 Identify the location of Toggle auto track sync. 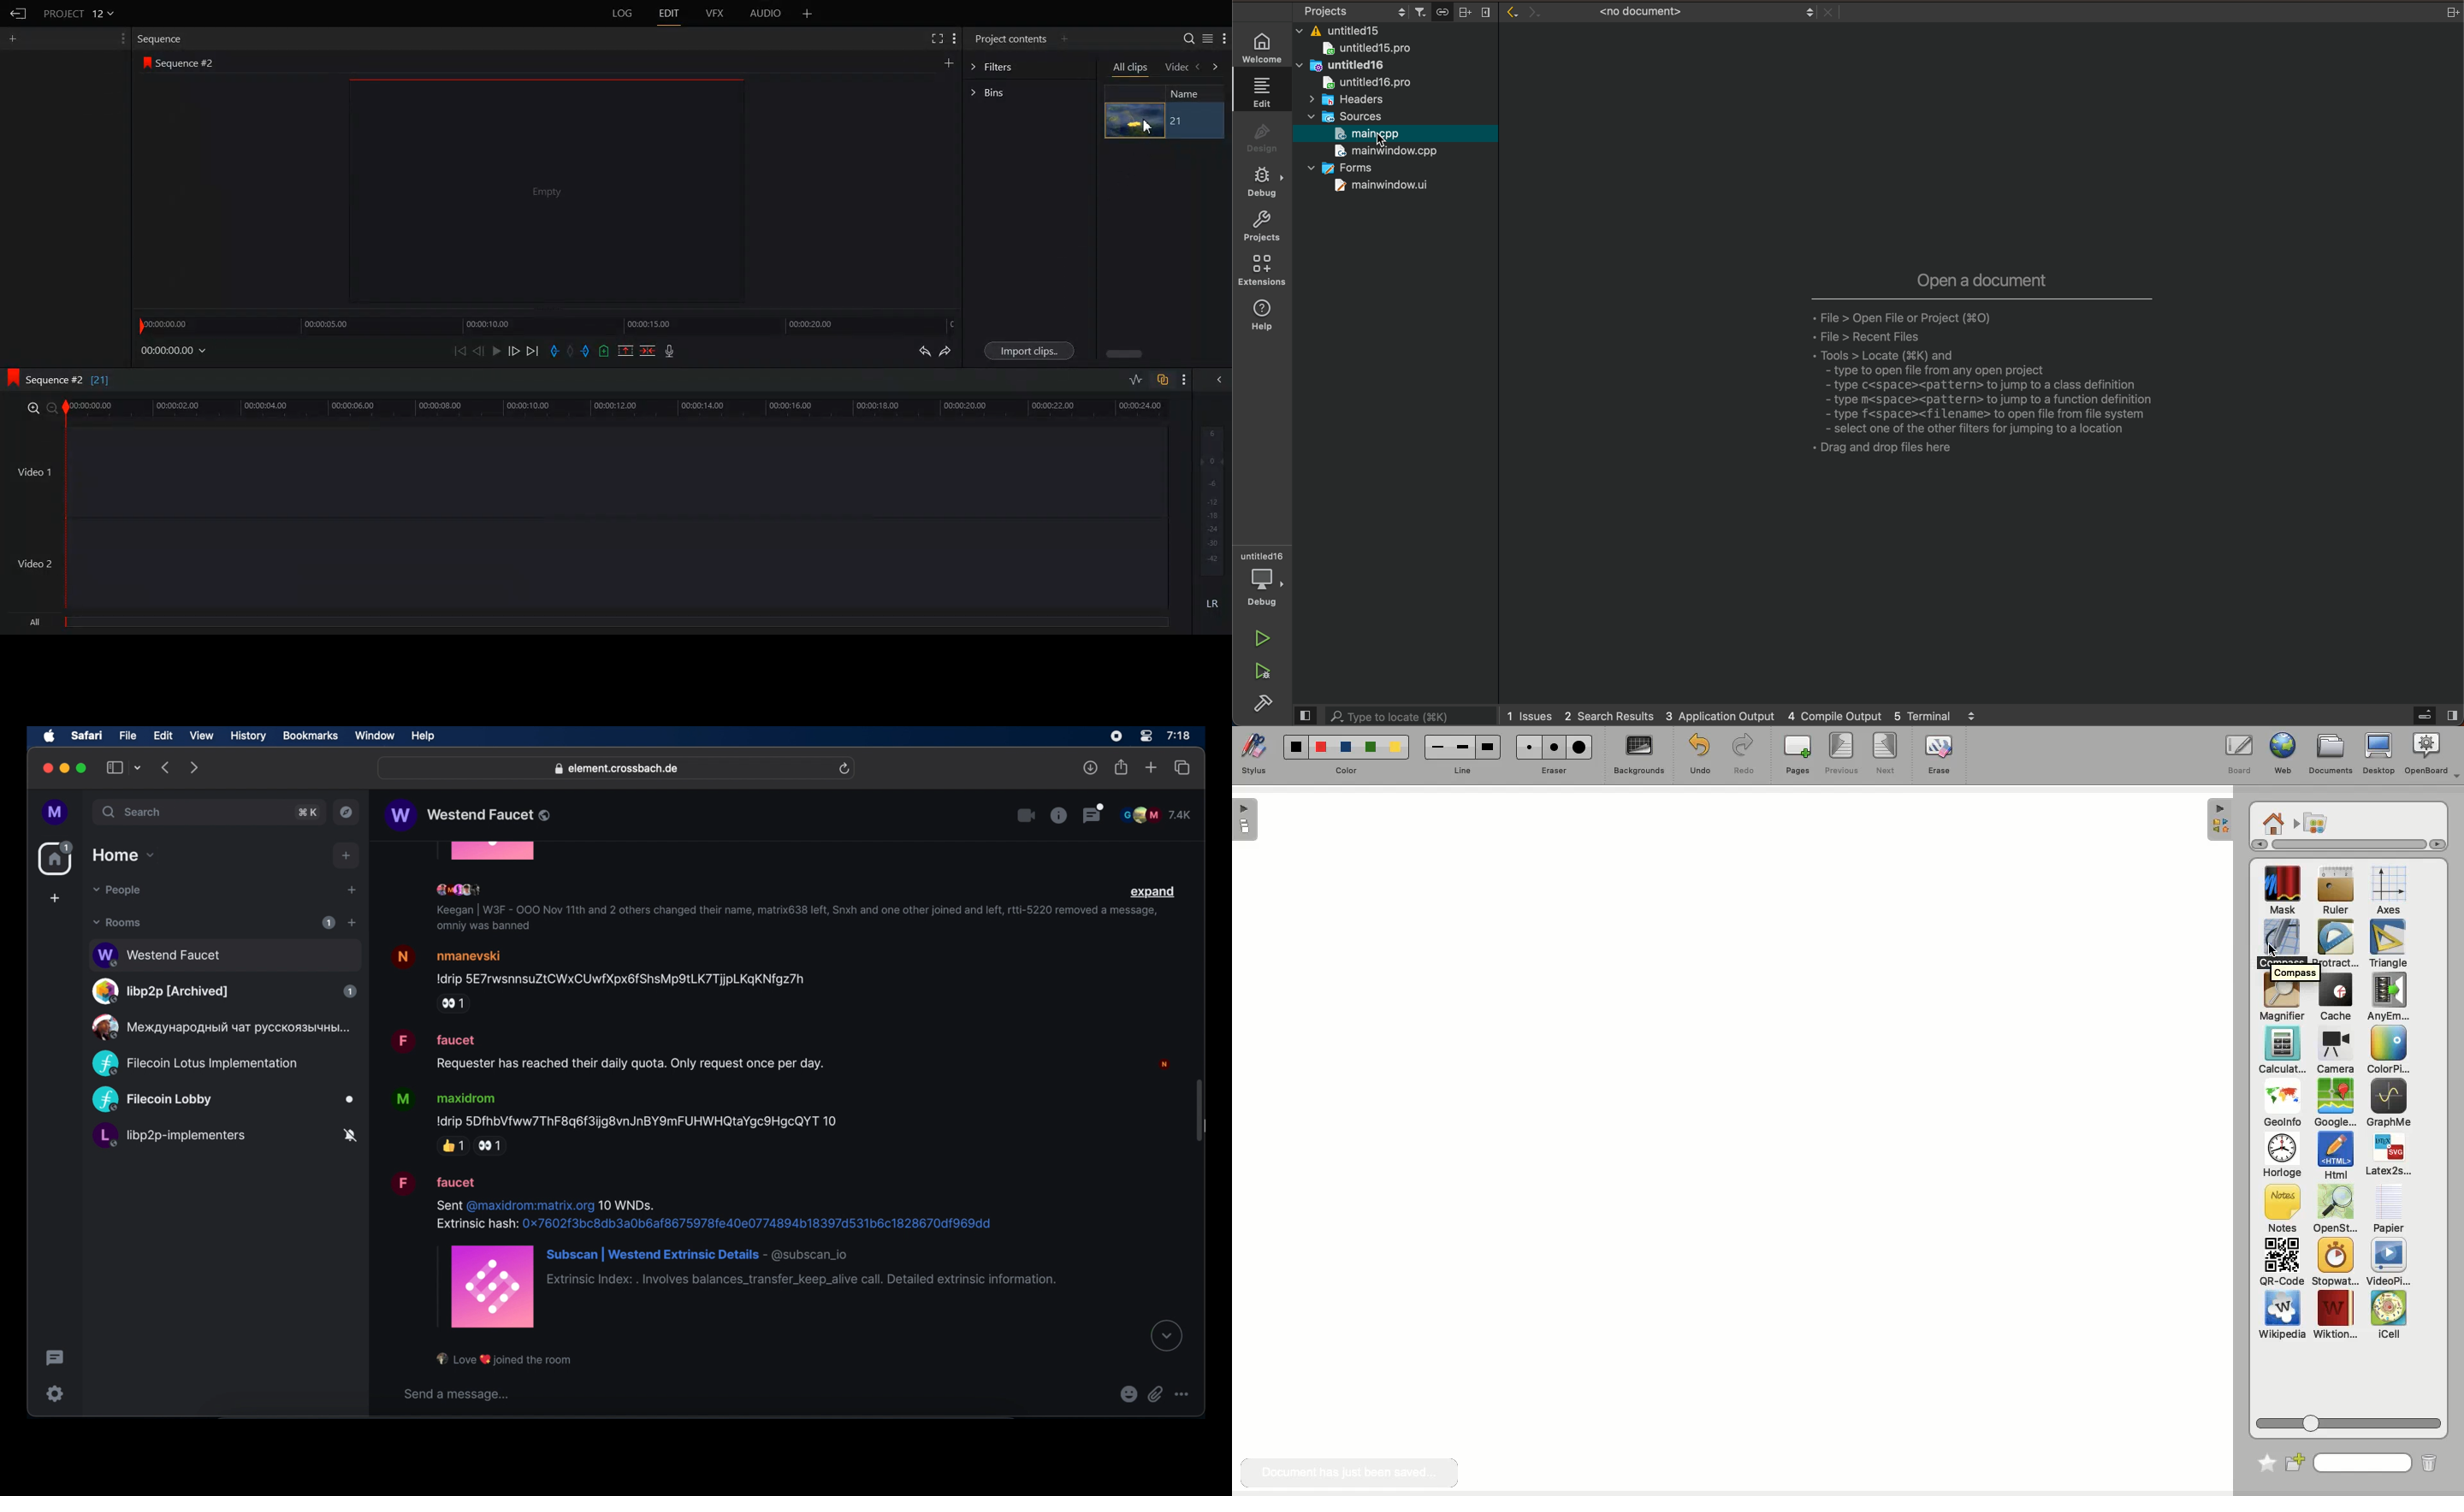
(1162, 380).